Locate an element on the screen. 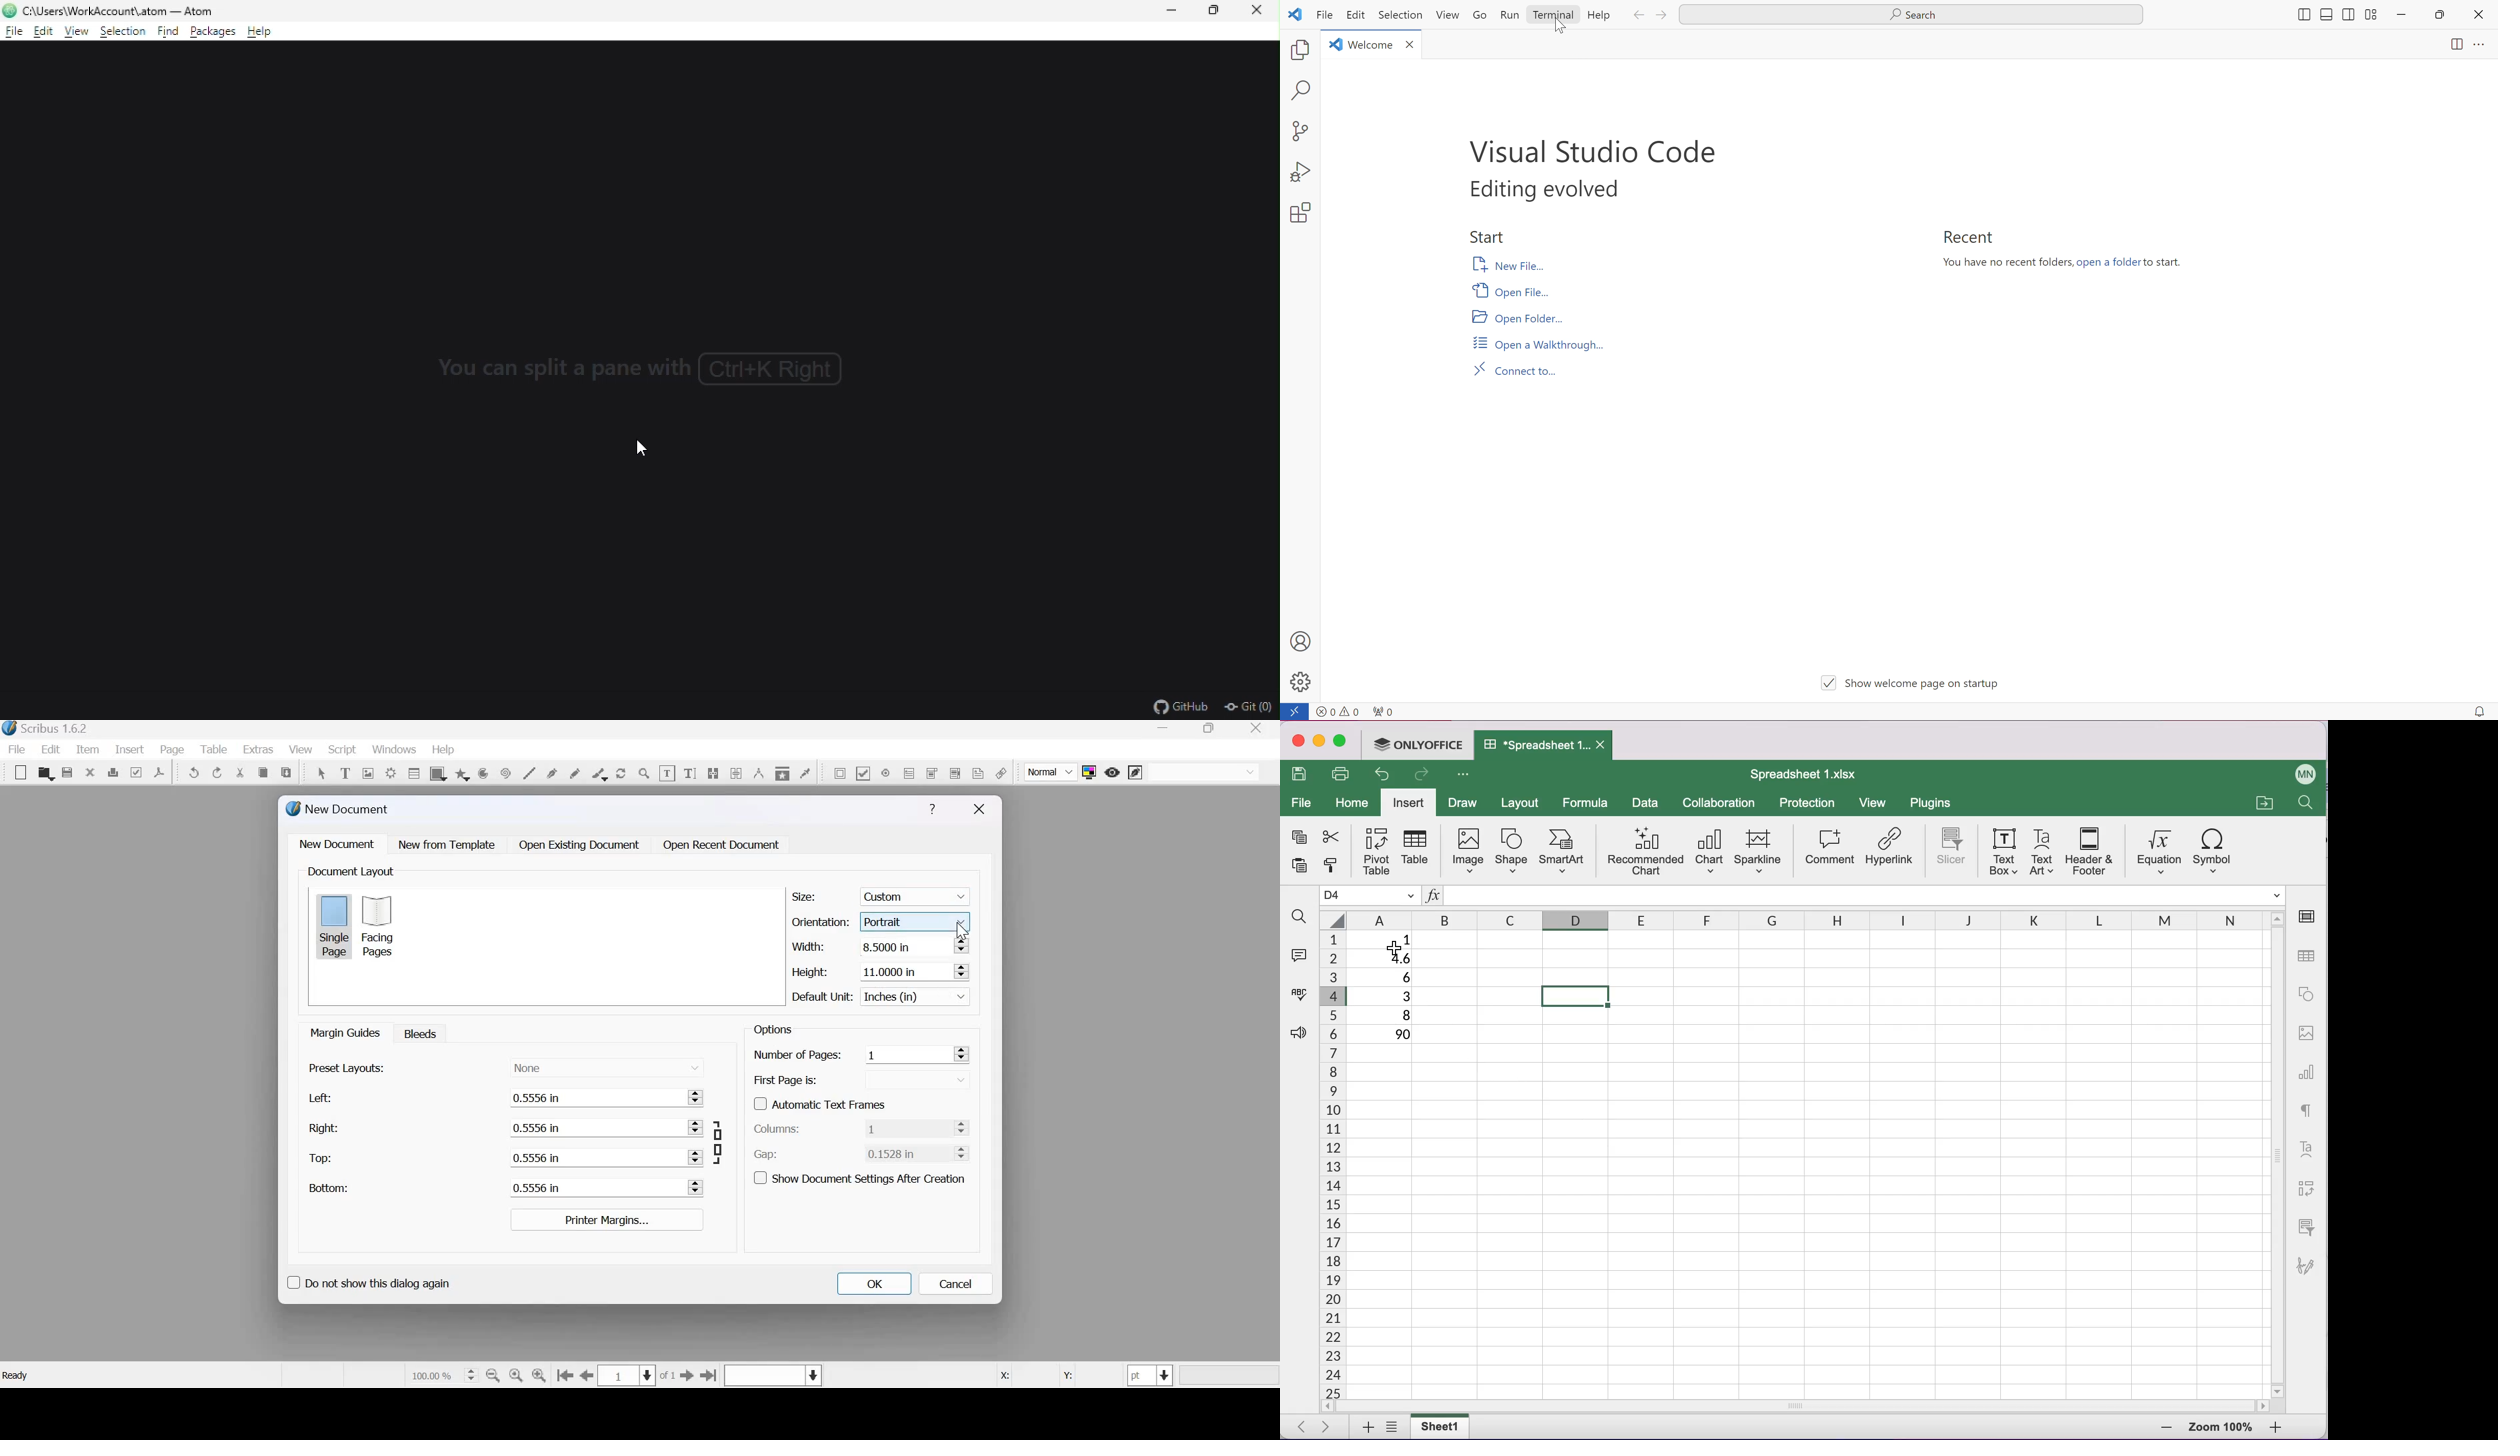  freehand line is located at coordinates (575, 772).